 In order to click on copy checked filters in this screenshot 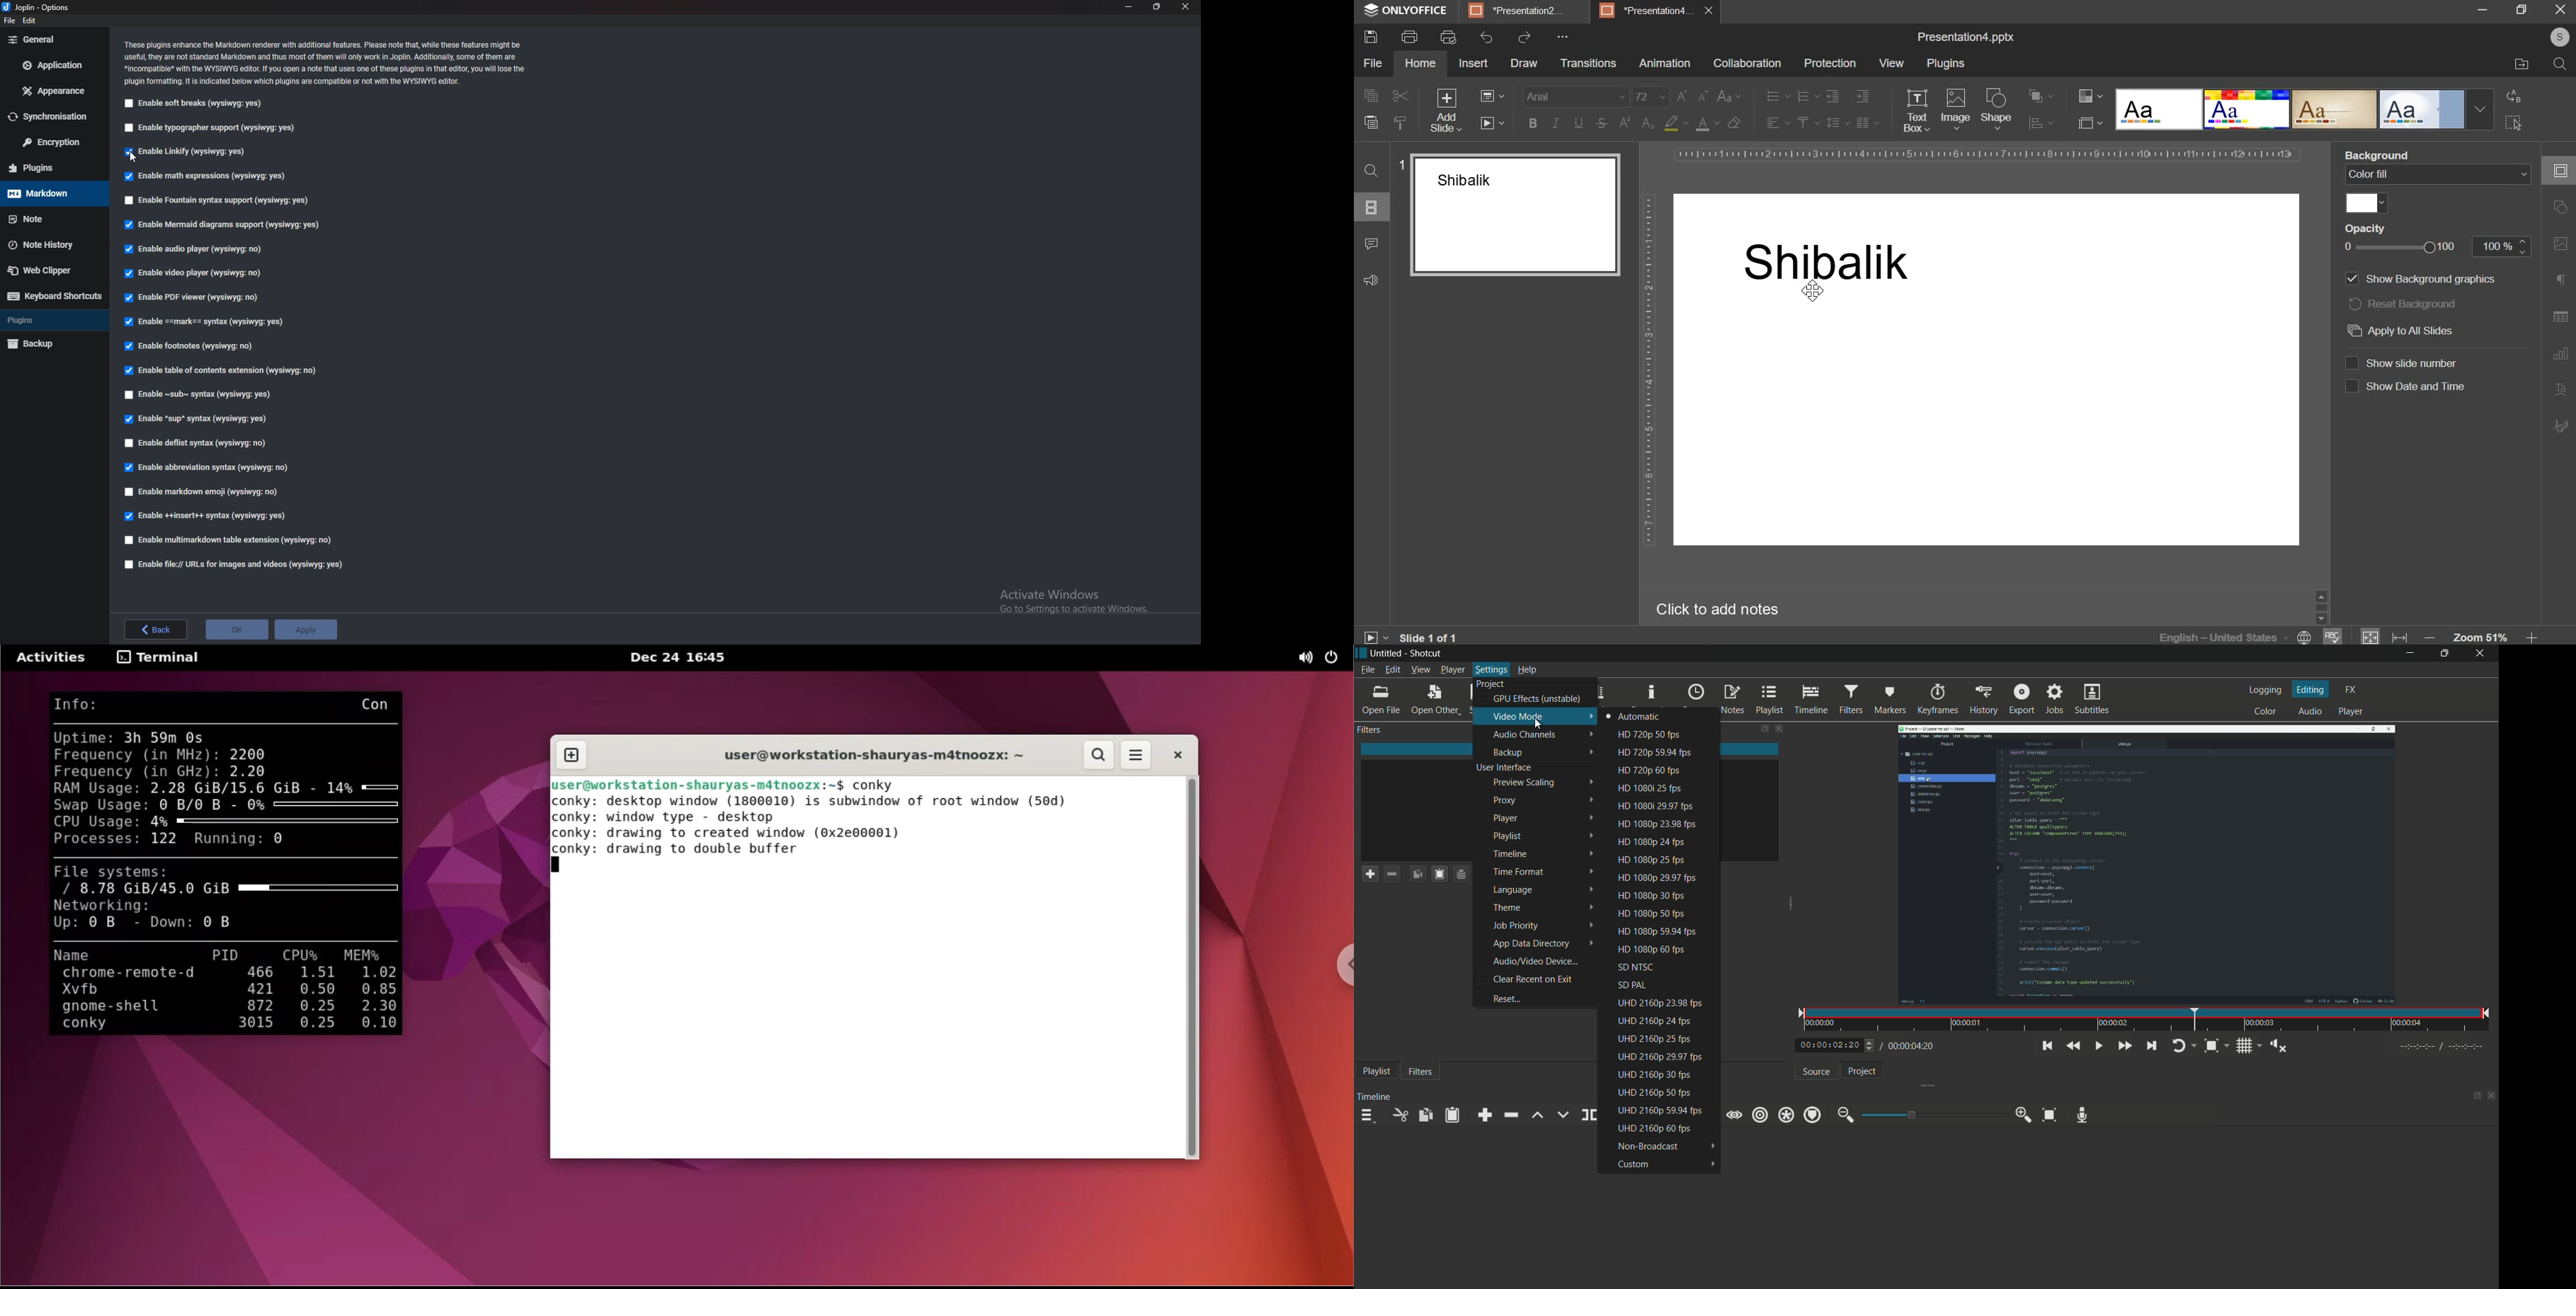, I will do `click(1417, 873)`.